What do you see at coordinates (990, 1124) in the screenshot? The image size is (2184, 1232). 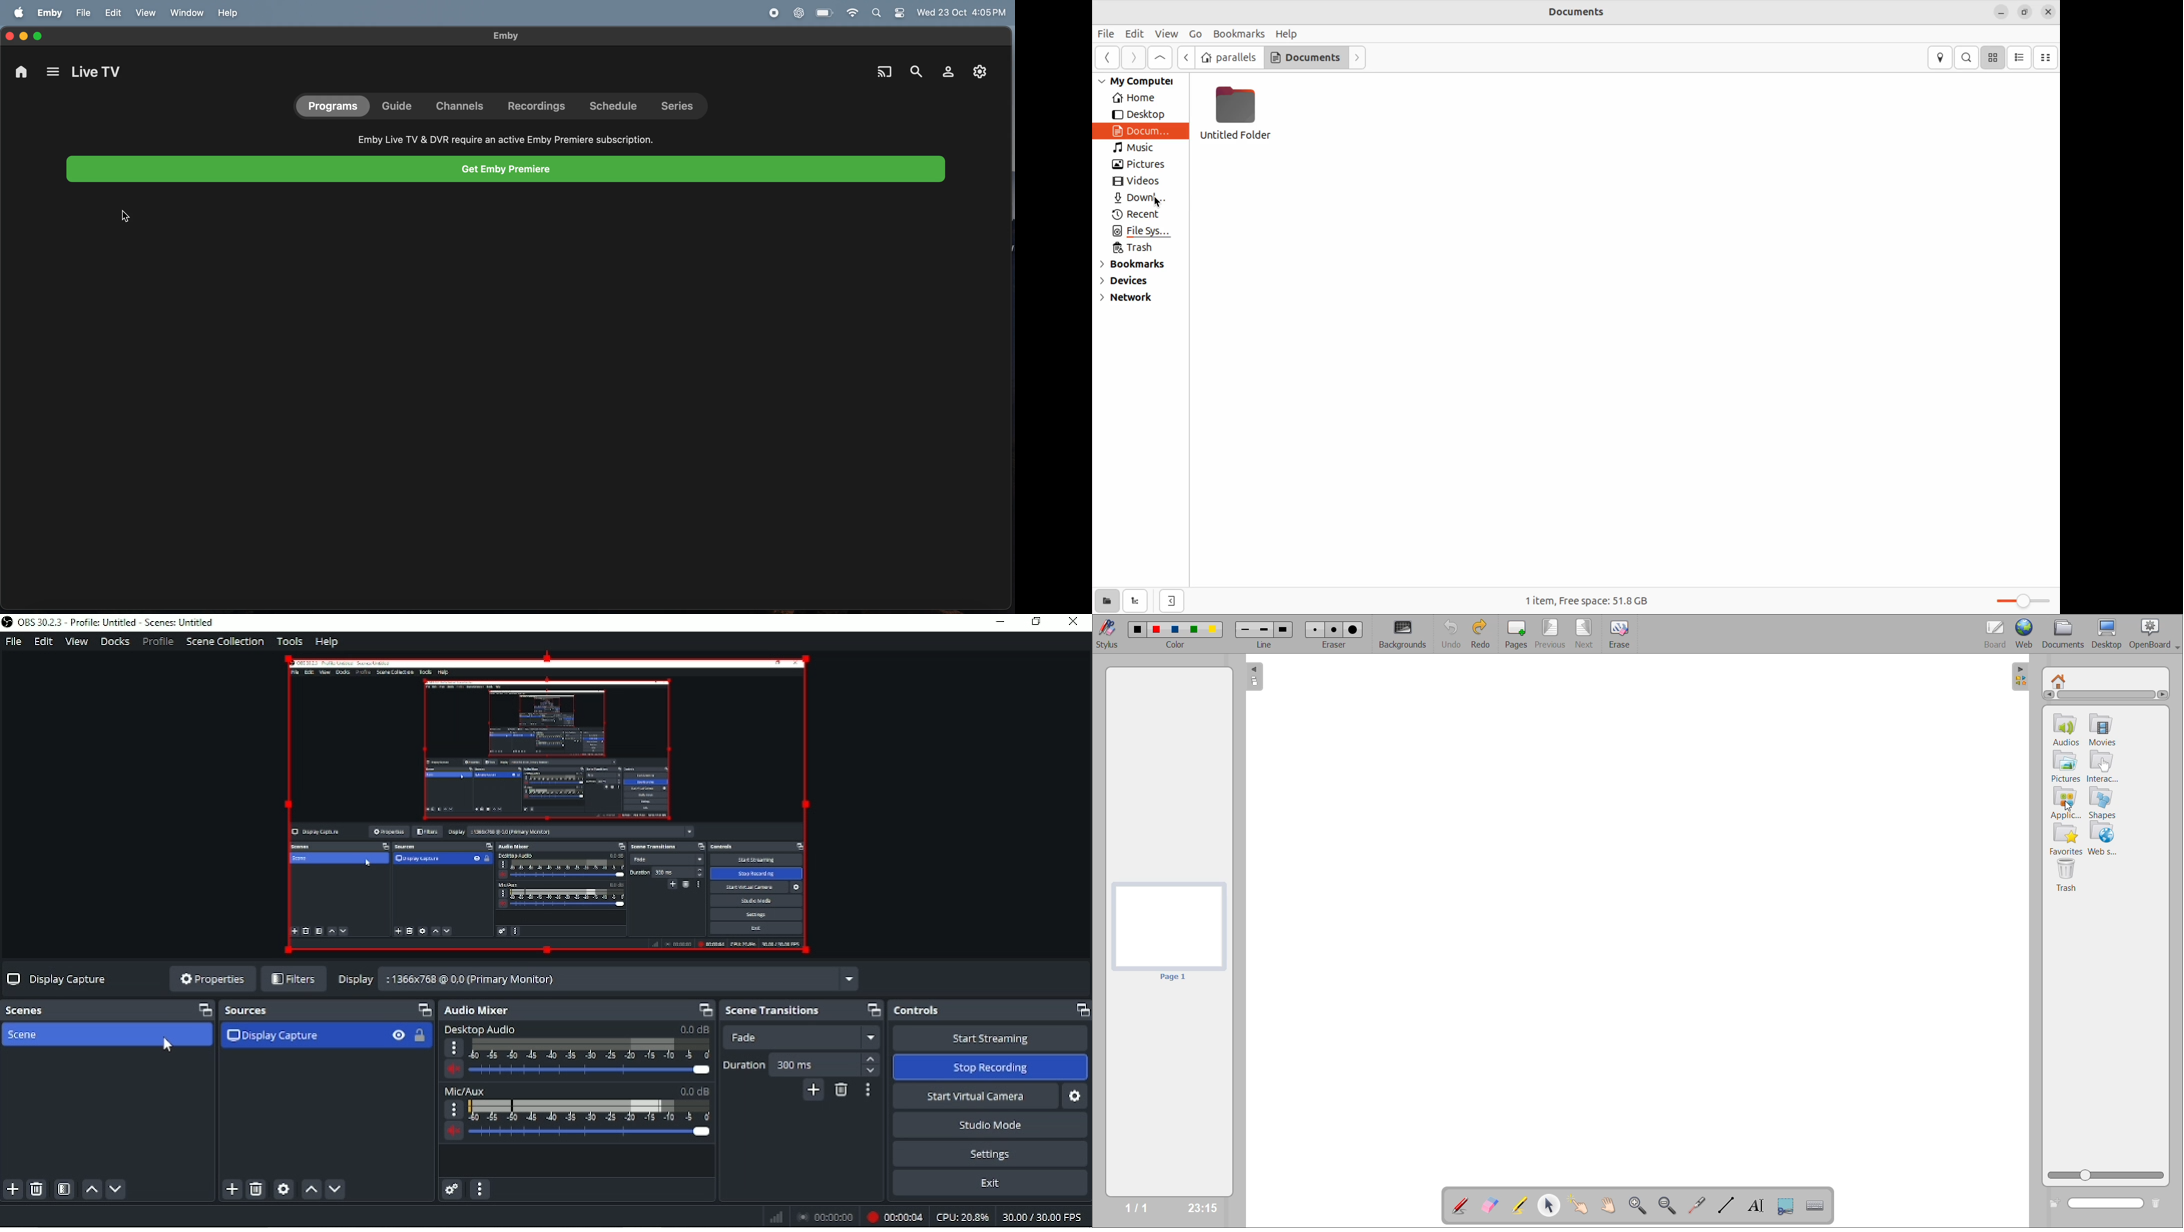 I see `Studio mode` at bounding box center [990, 1124].